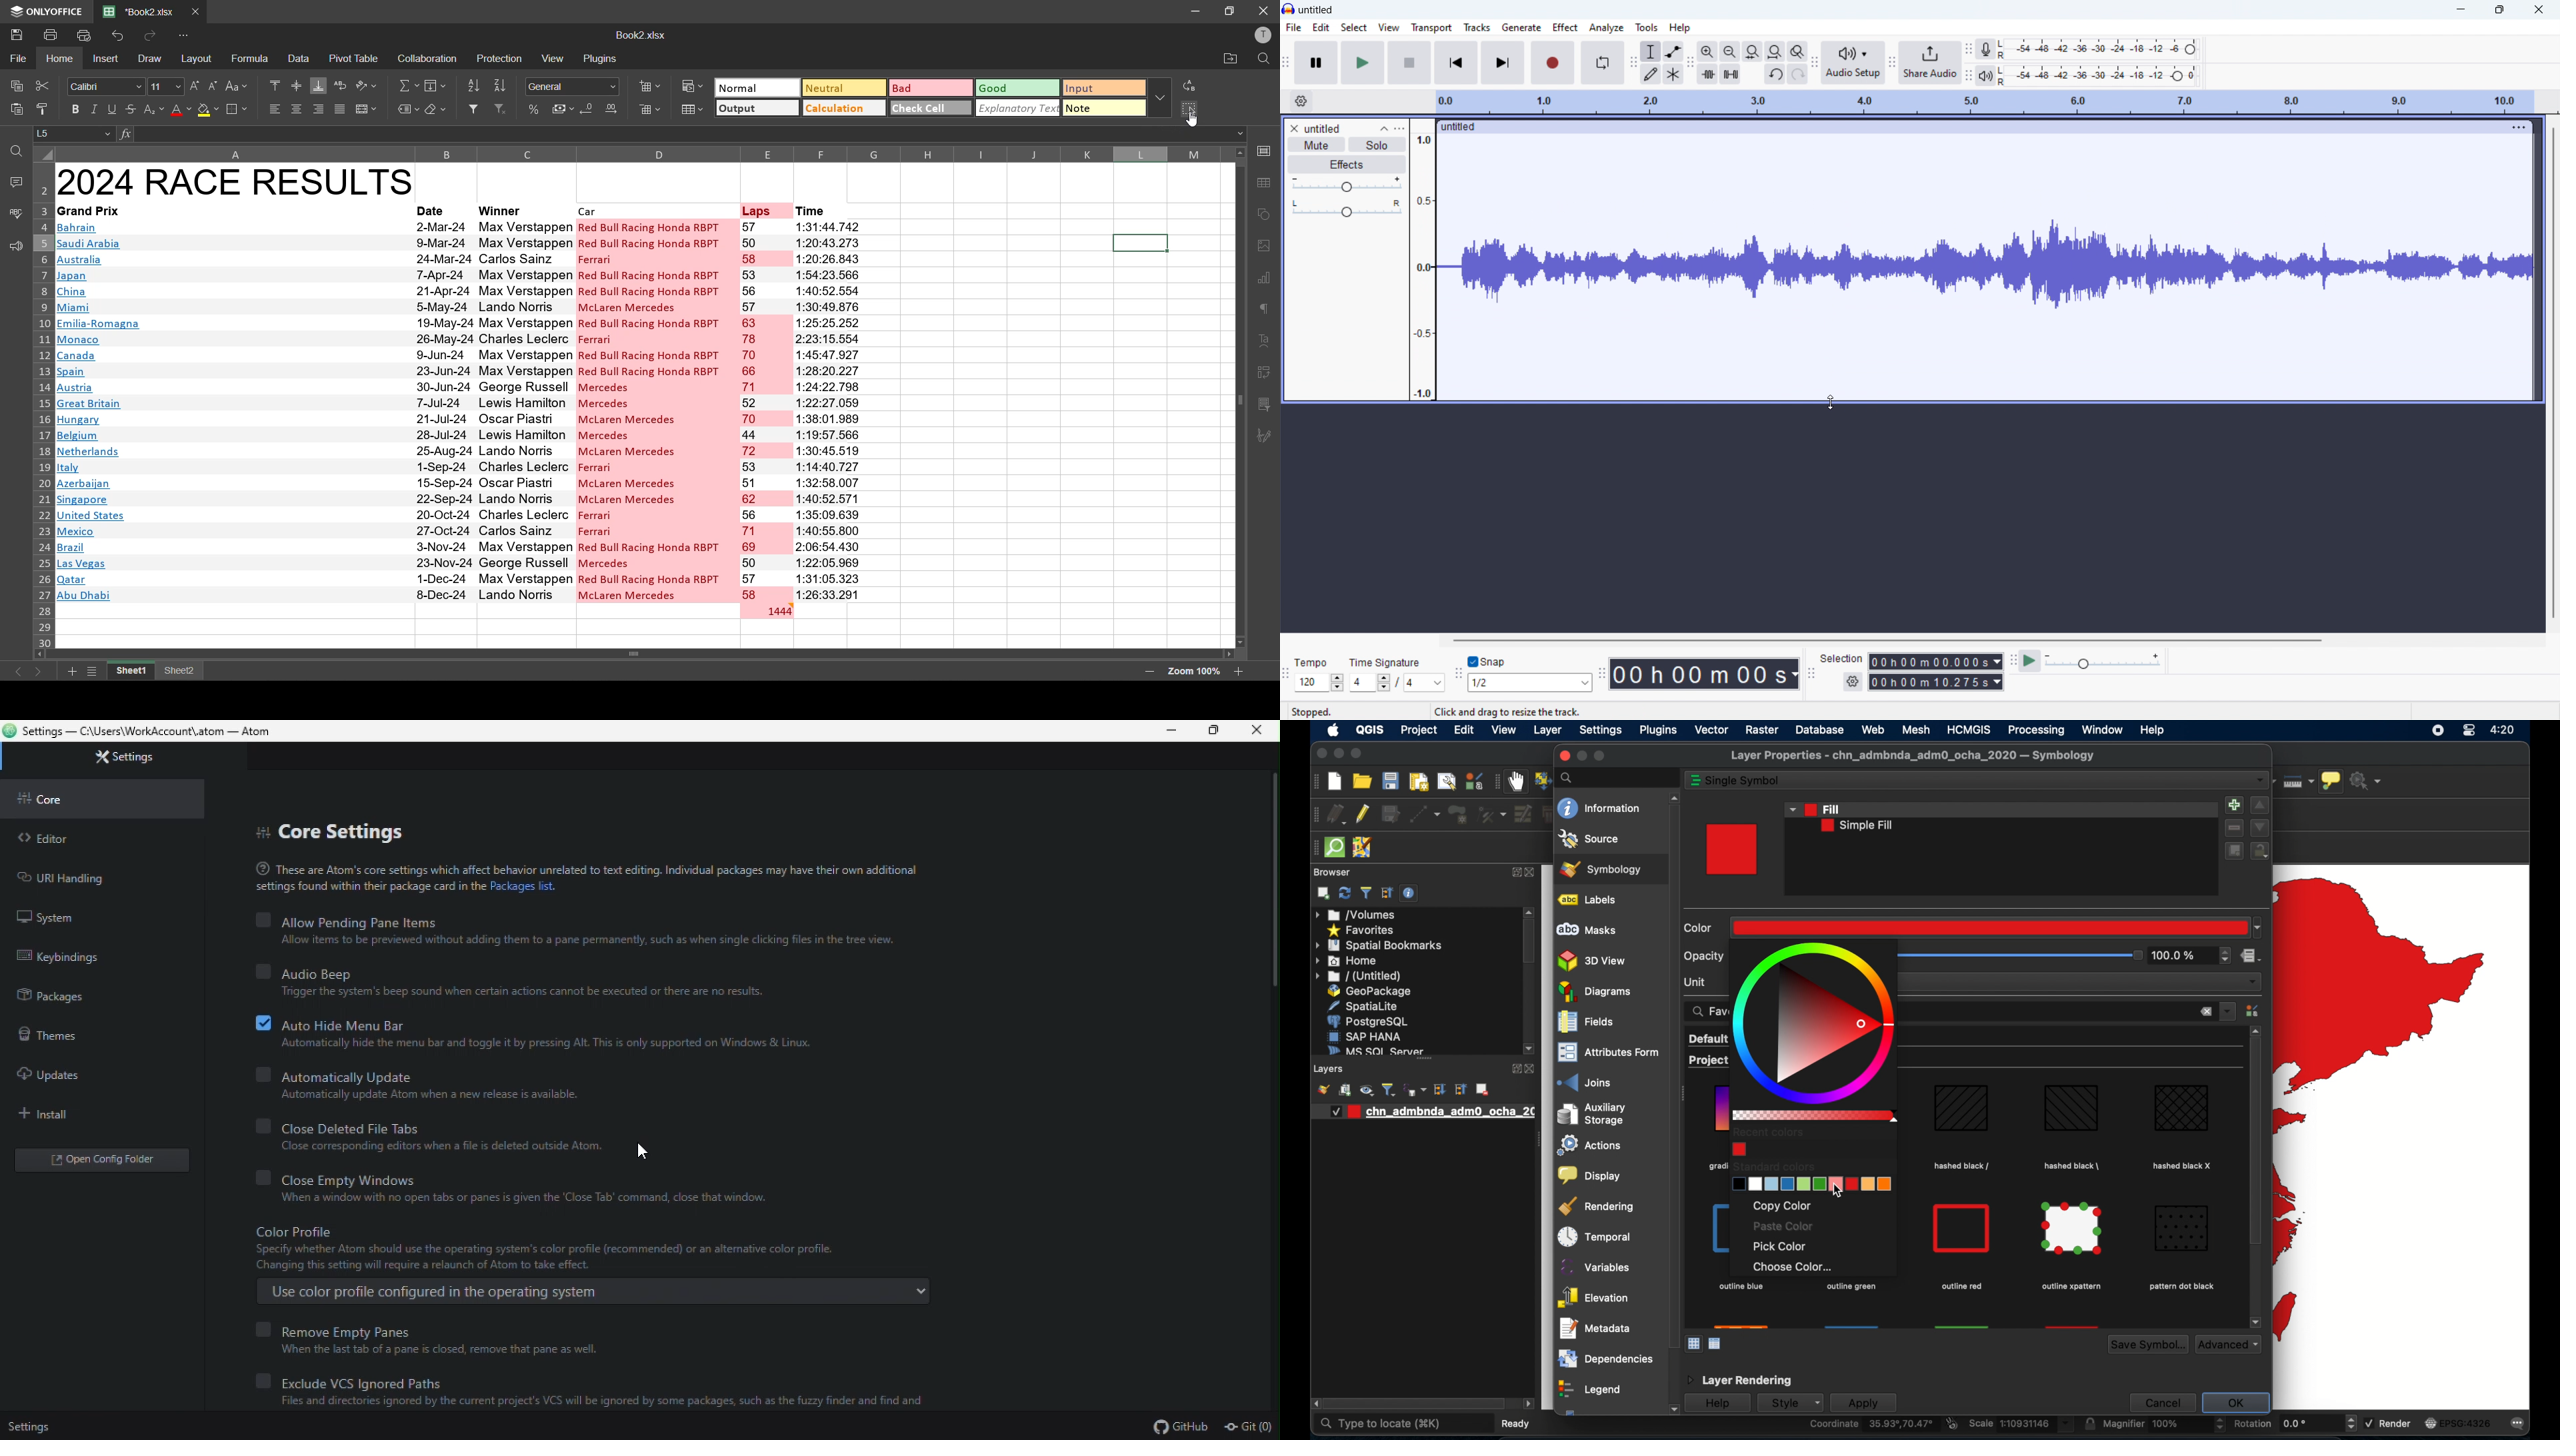 The height and width of the screenshot is (1456, 2576). I want to click on calculation, so click(845, 109).